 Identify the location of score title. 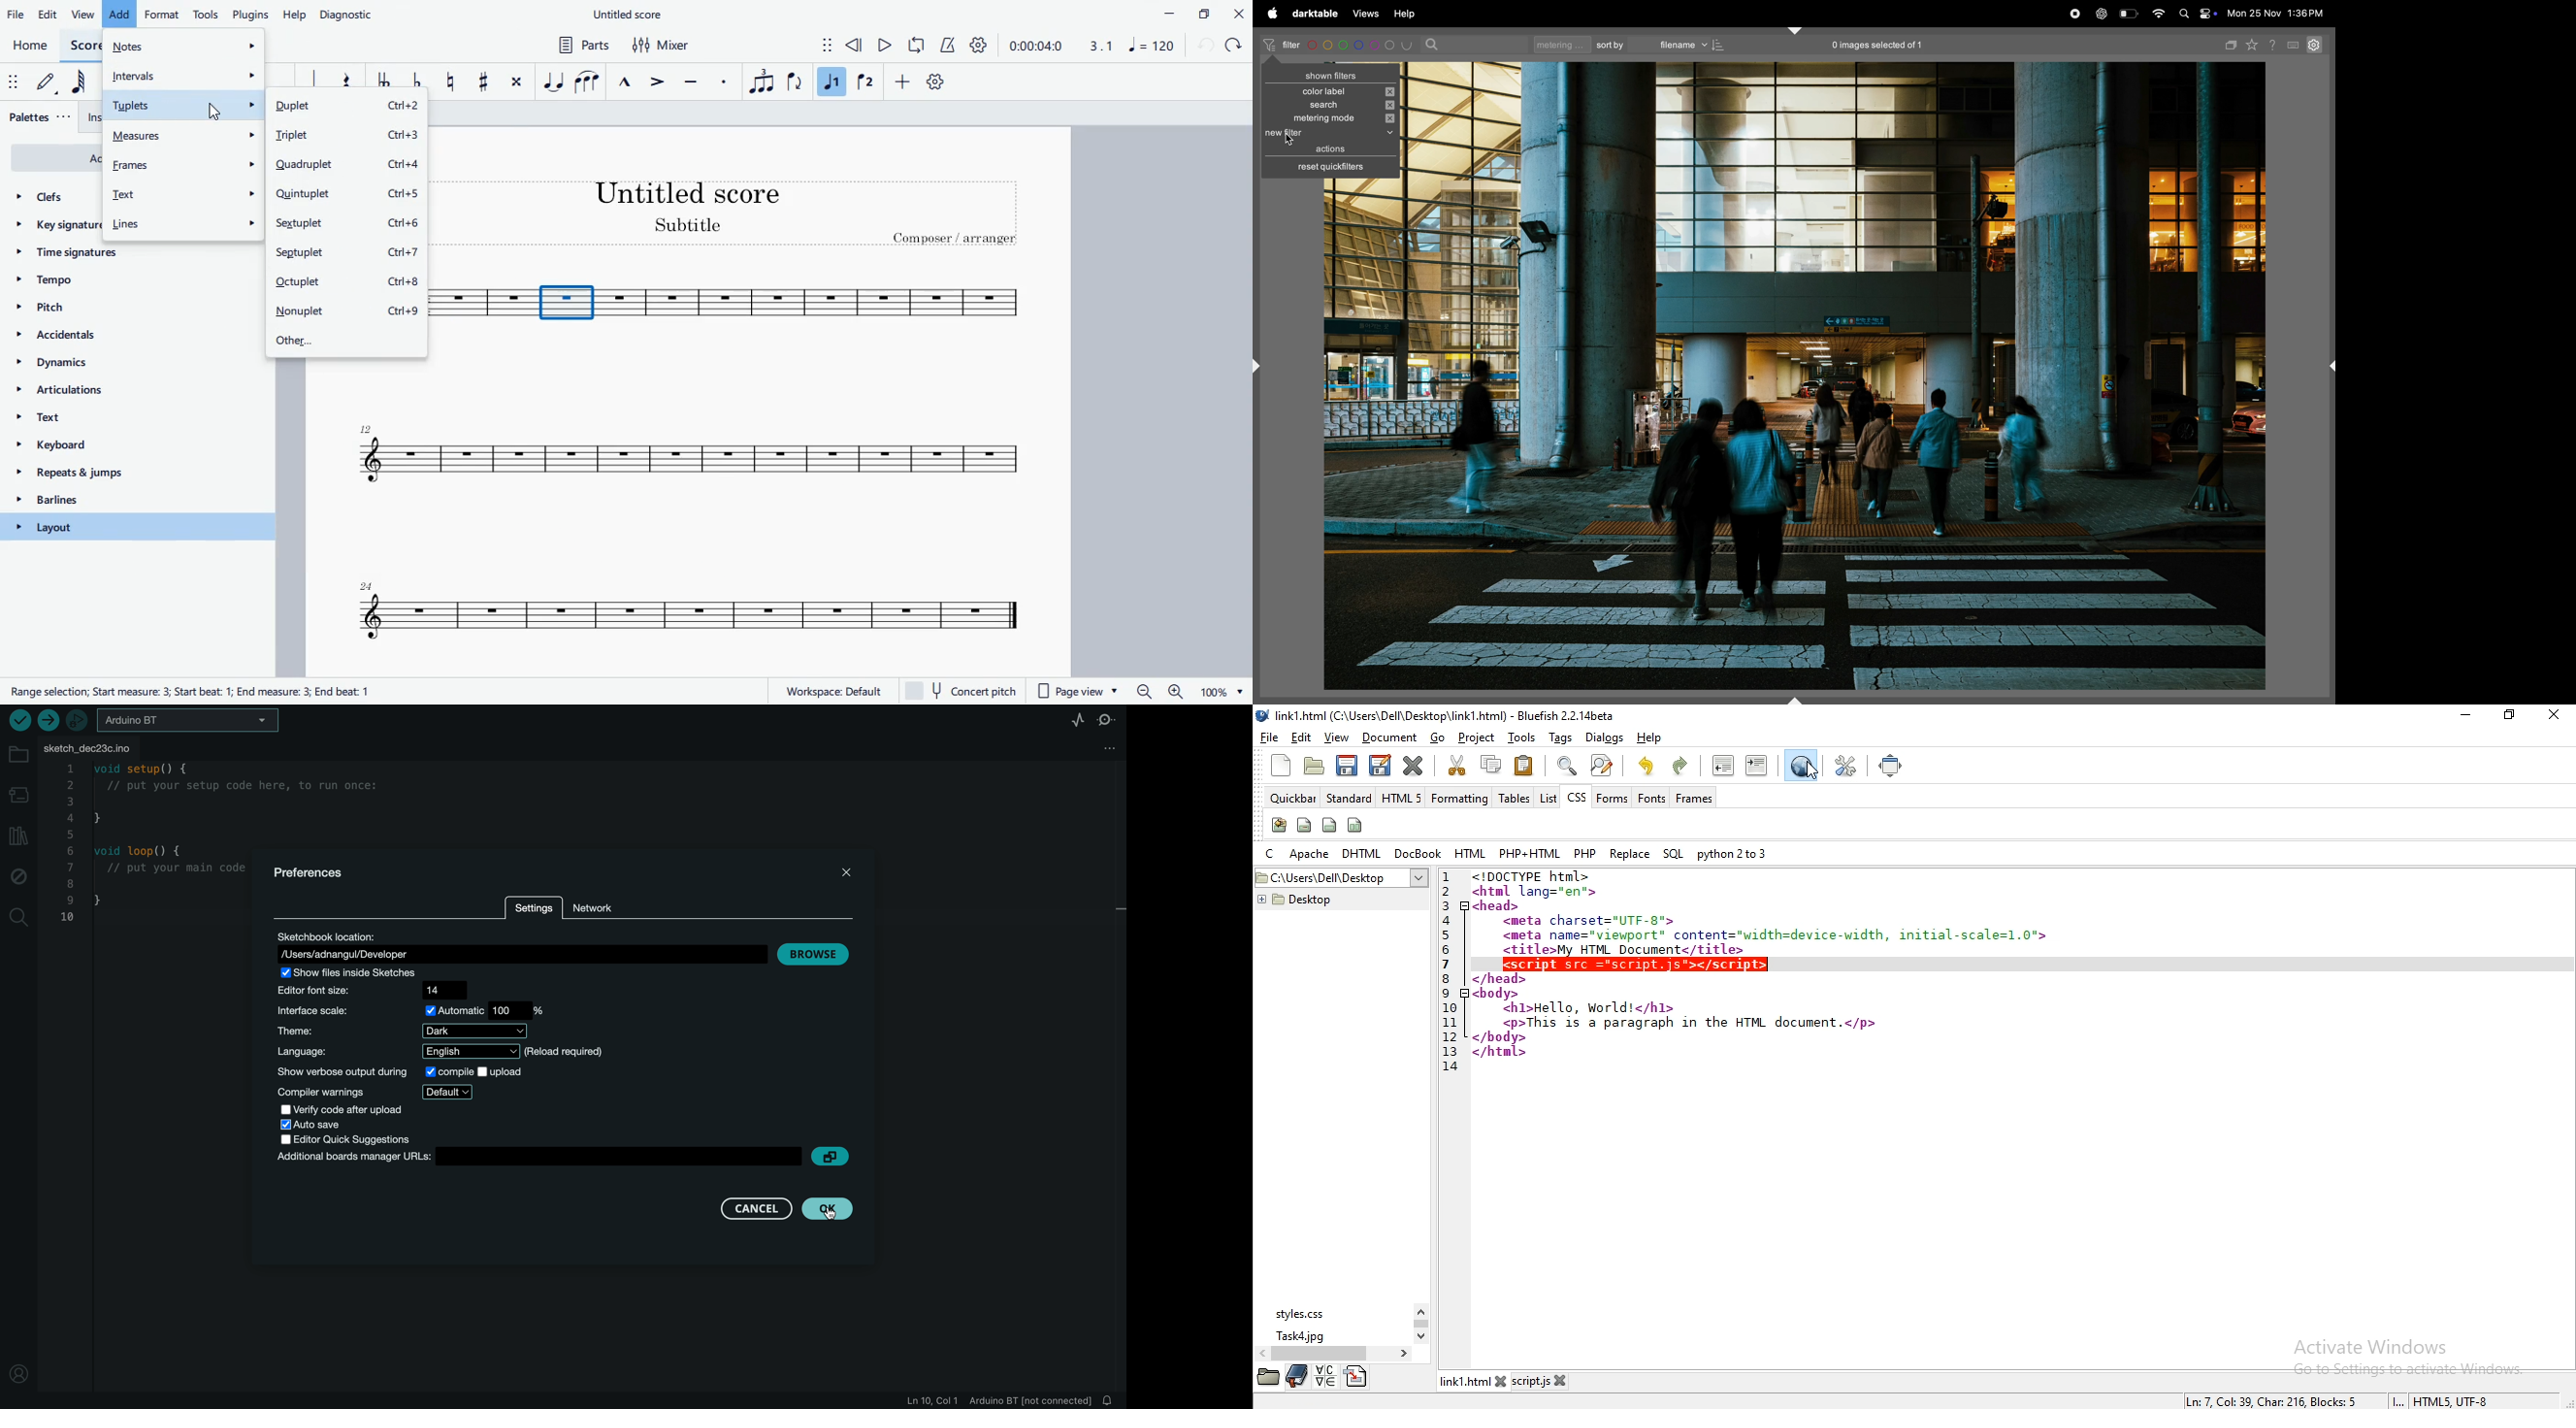
(691, 192).